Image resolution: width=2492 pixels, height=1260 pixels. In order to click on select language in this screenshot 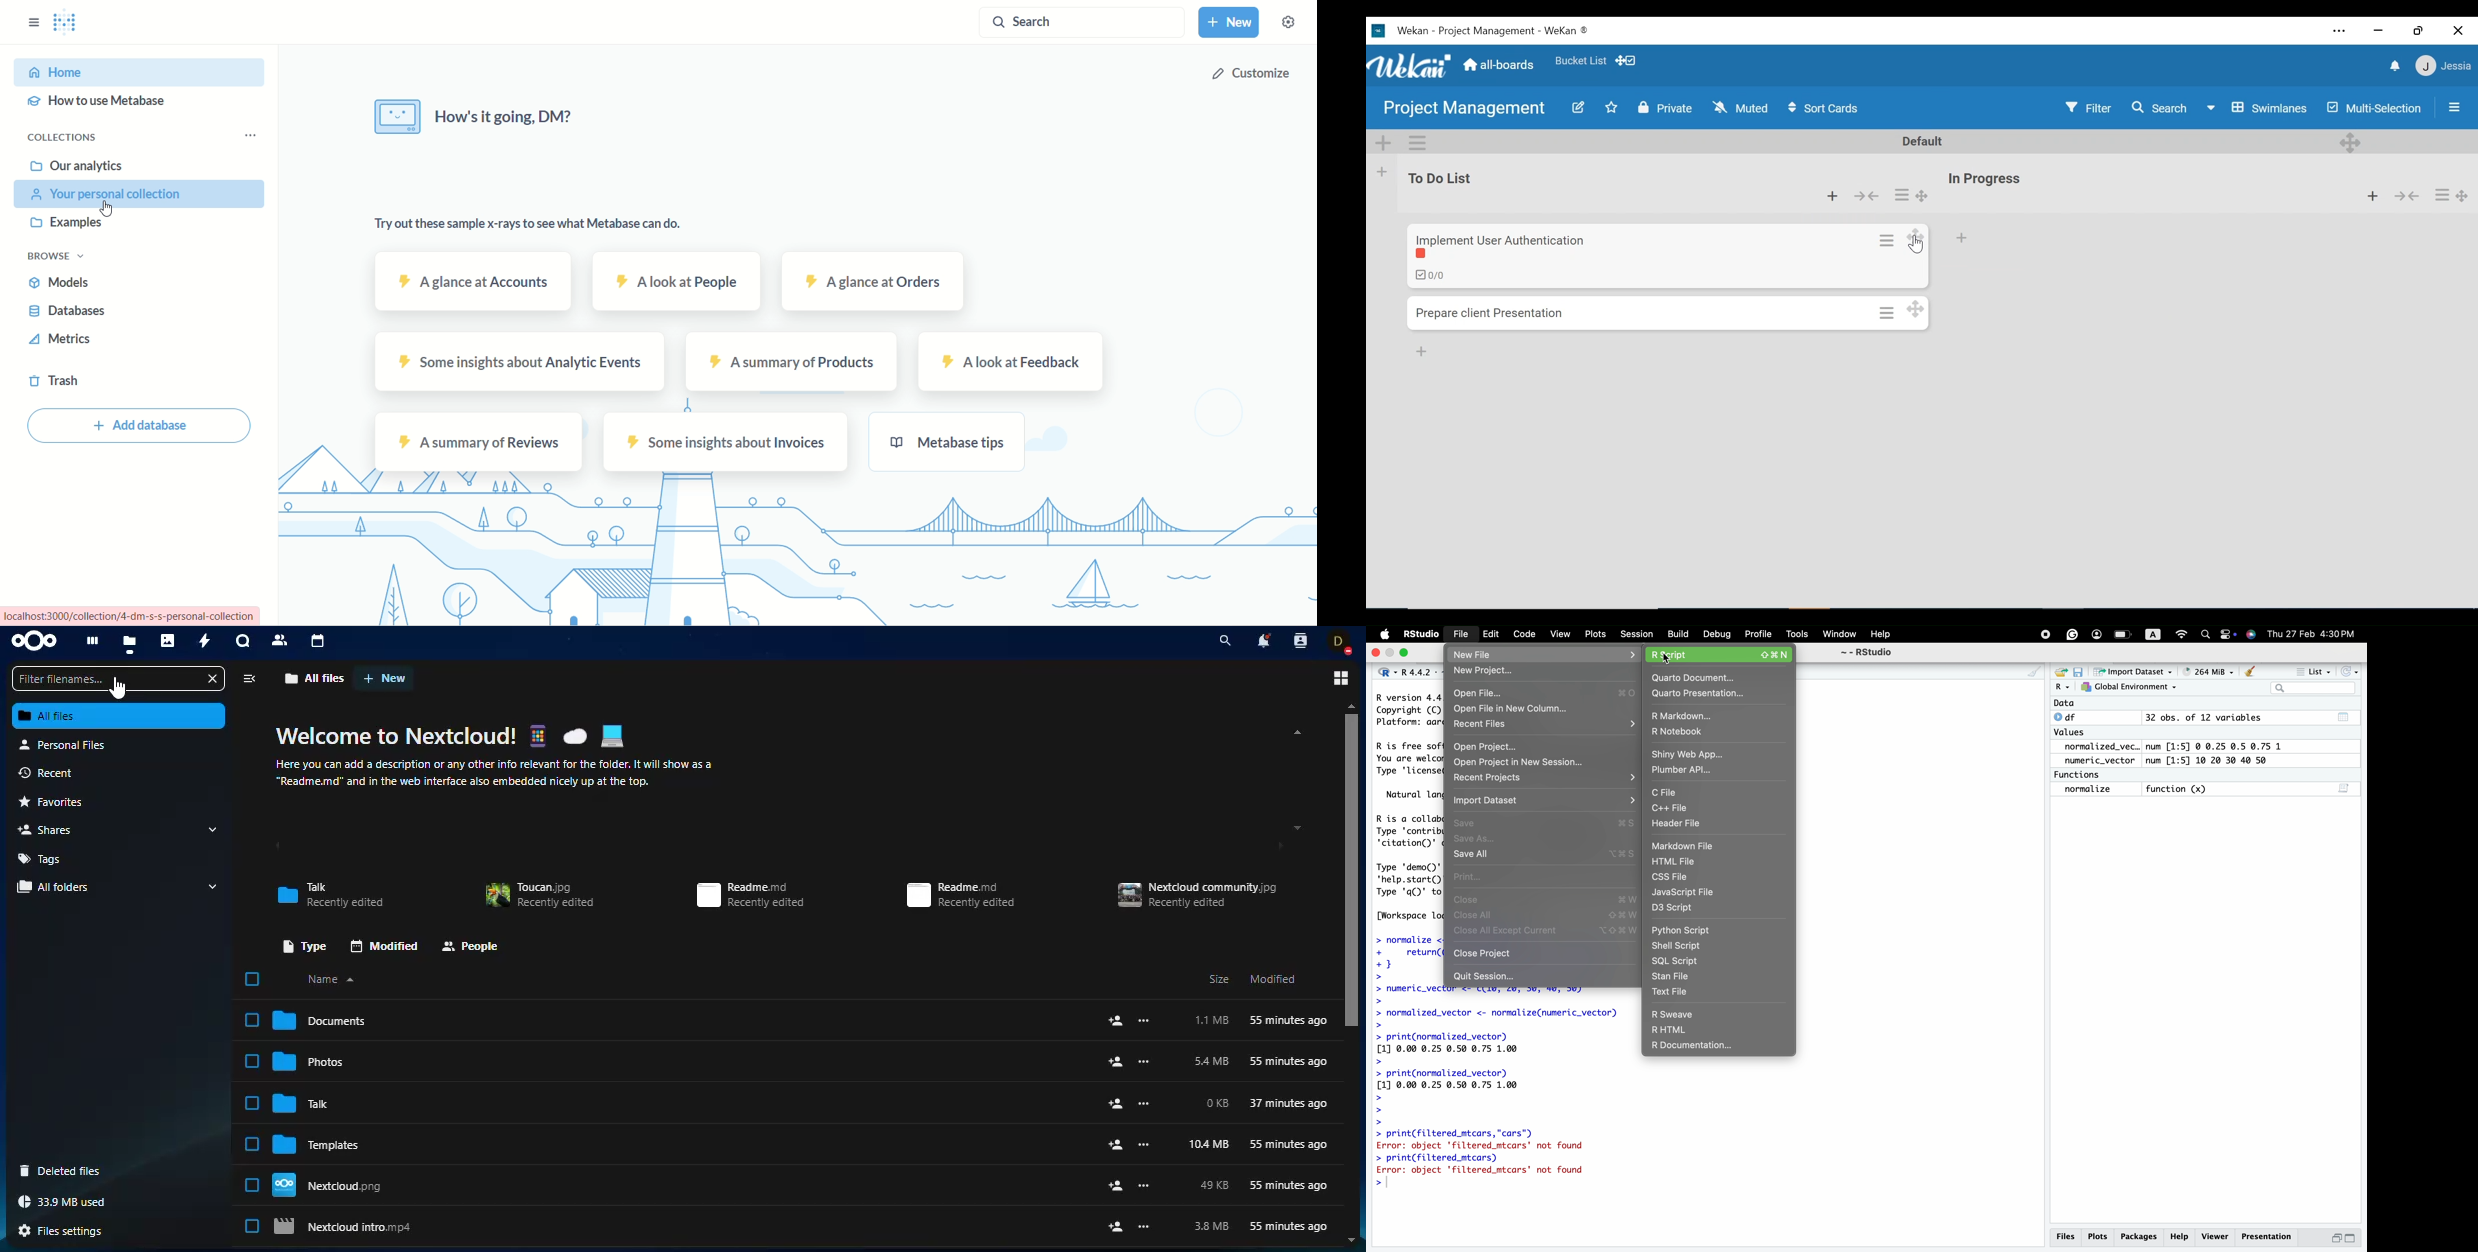, I will do `click(1382, 672)`.